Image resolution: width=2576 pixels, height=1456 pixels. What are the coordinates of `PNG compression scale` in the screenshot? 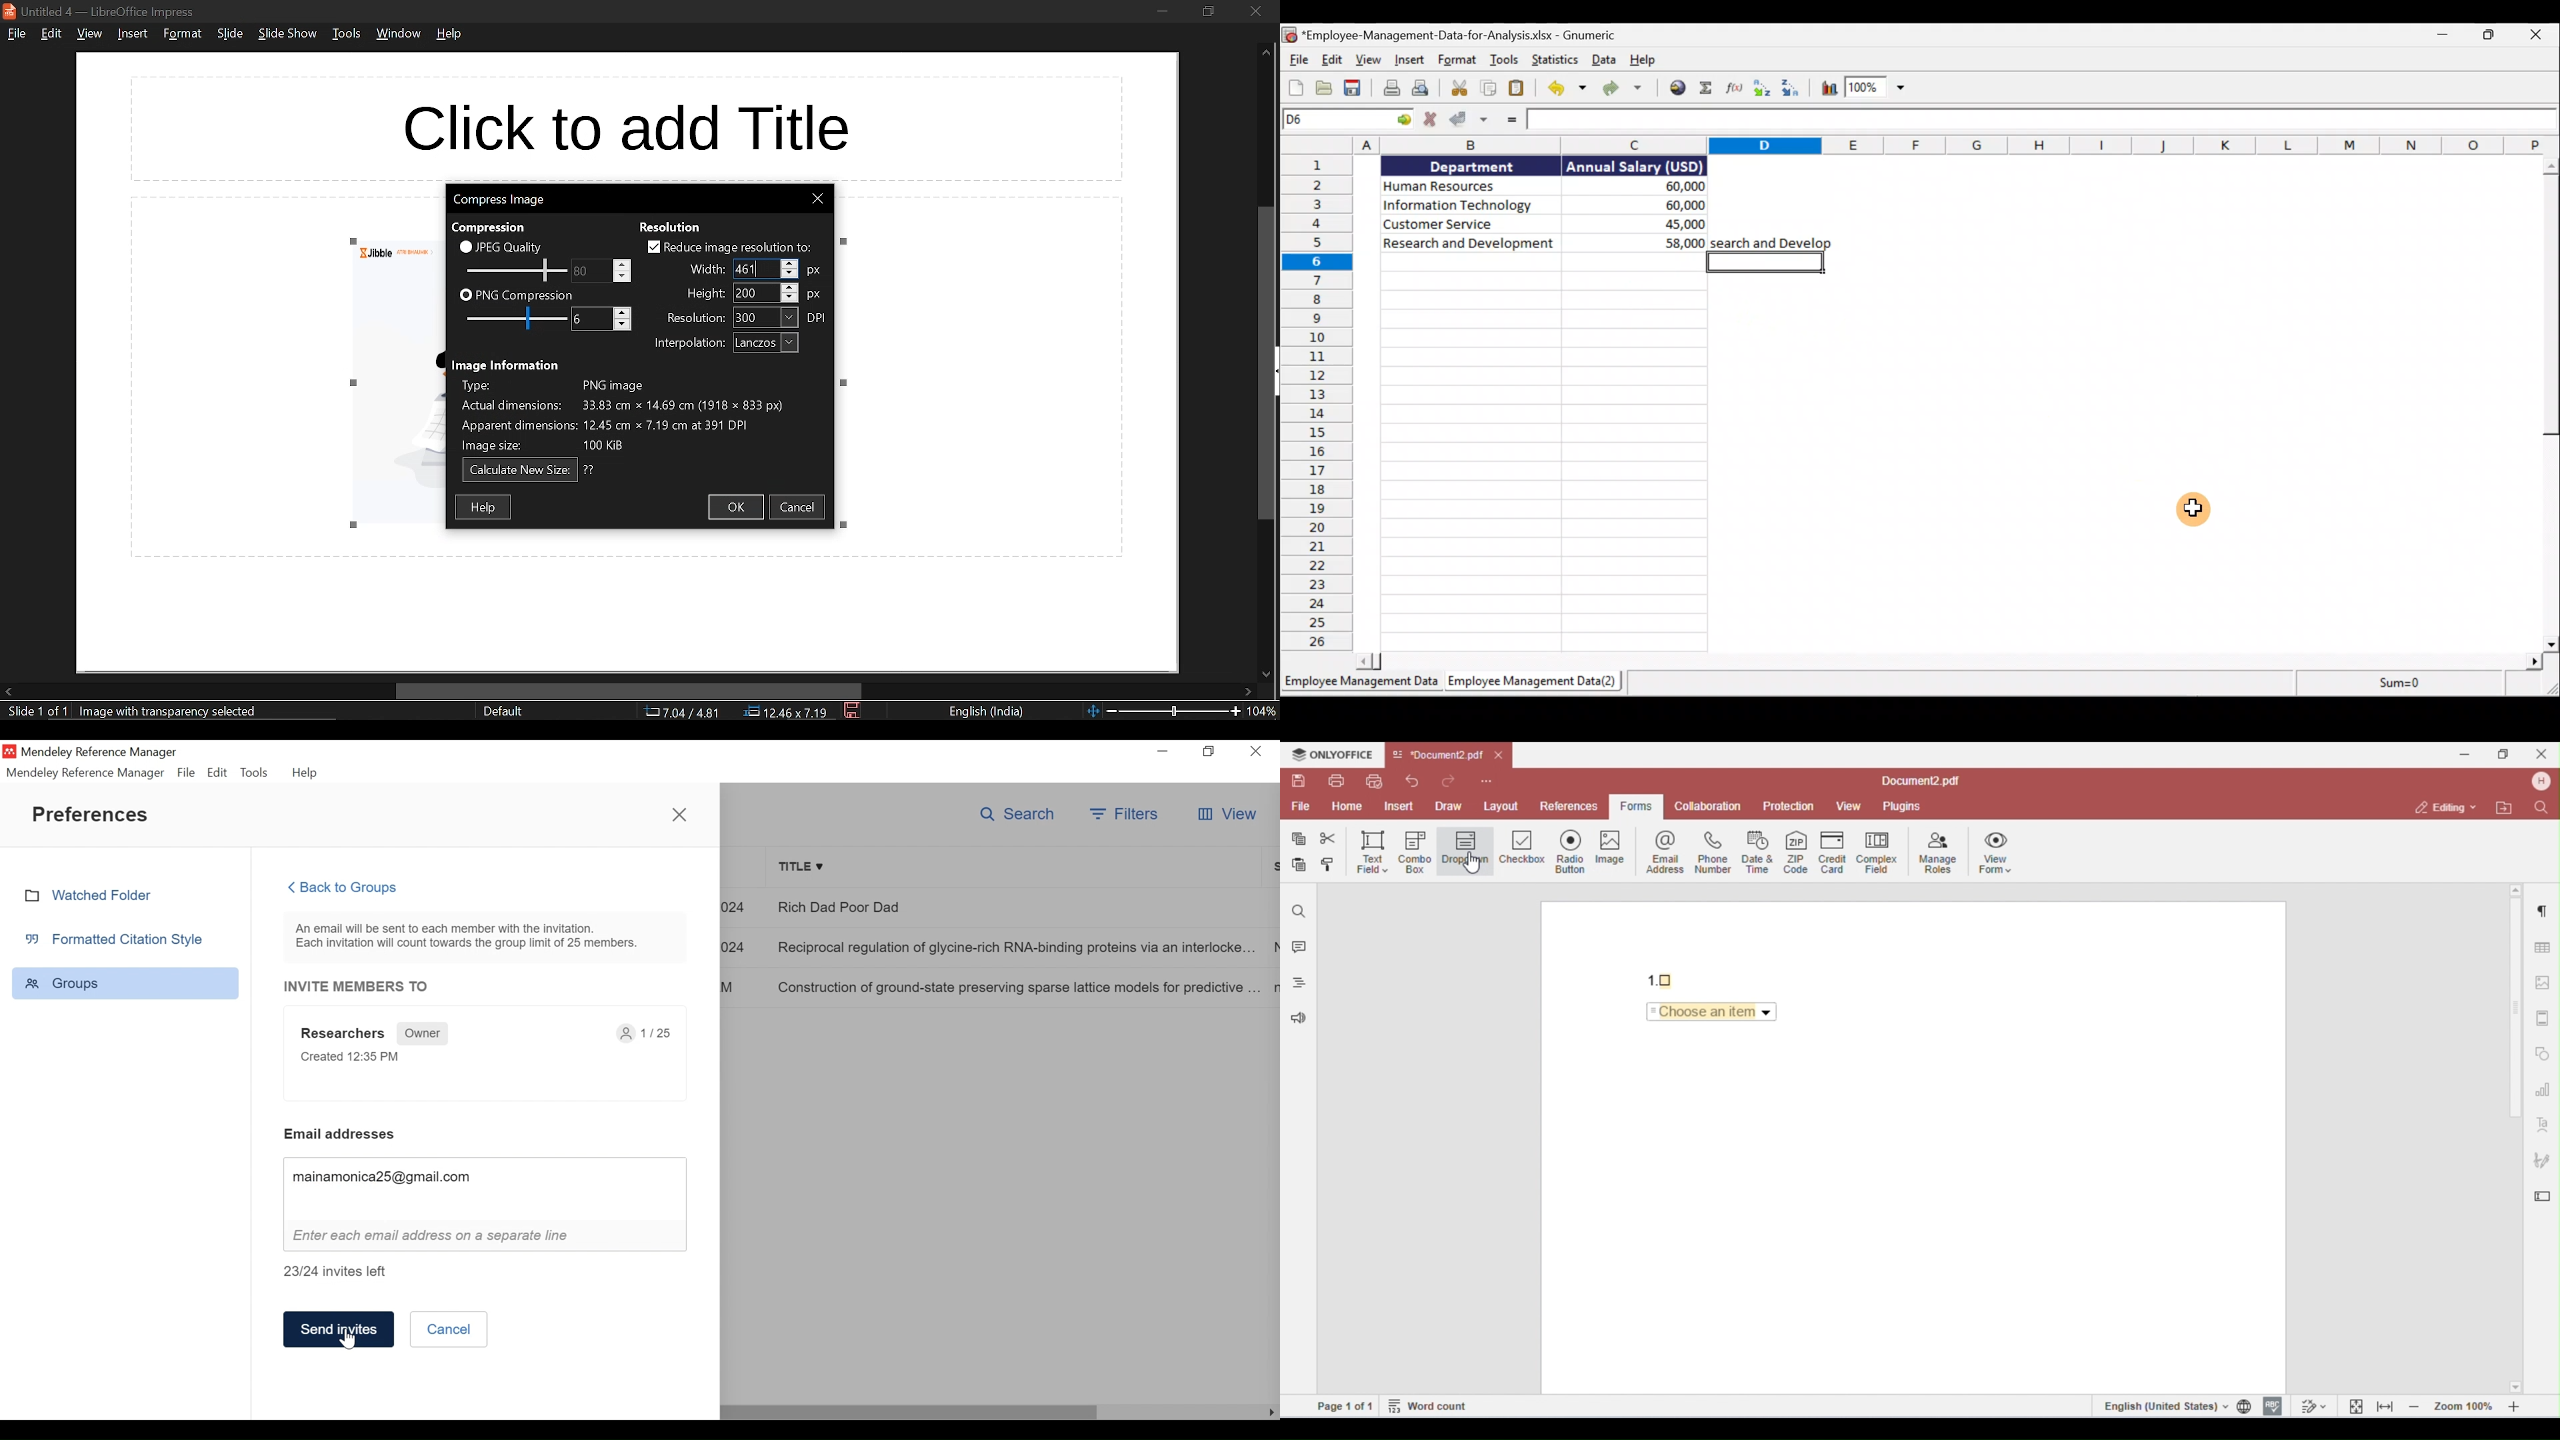 It's located at (513, 318).